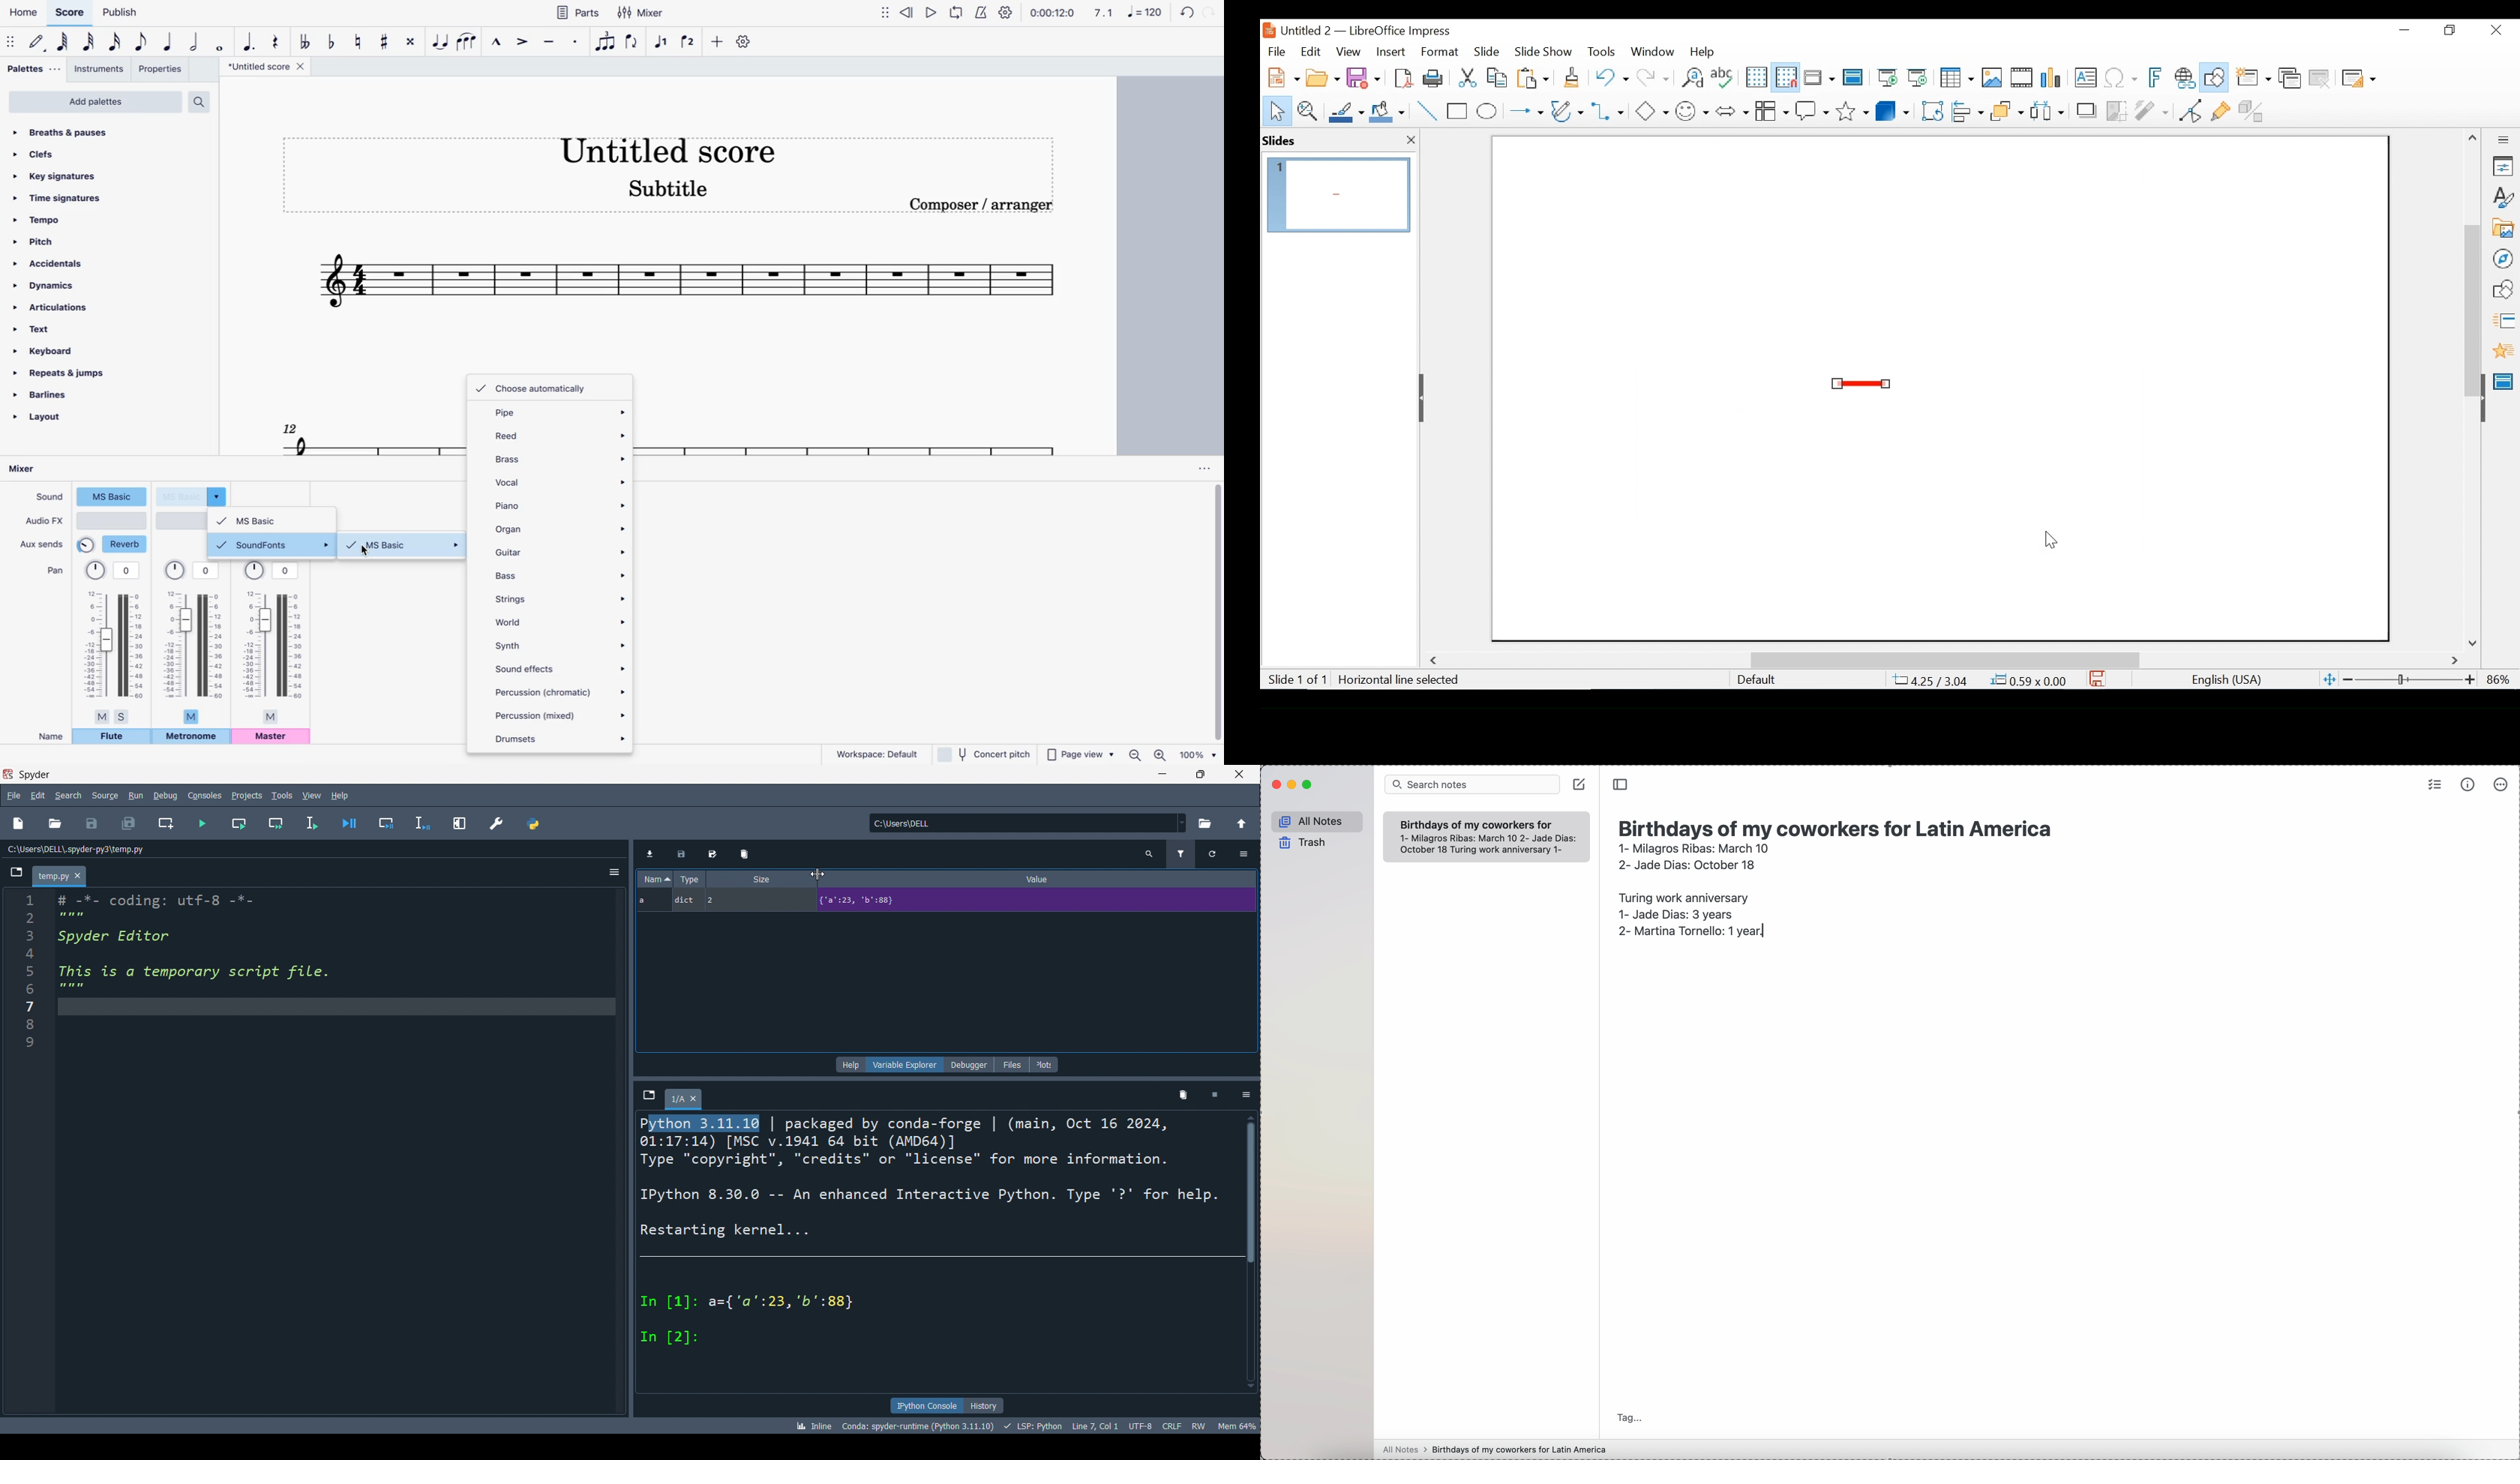 The width and height of the screenshot is (2520, 1484). Describe the element at coordinates (967, 1065) in the screenshot. I see `debugger` at that location.